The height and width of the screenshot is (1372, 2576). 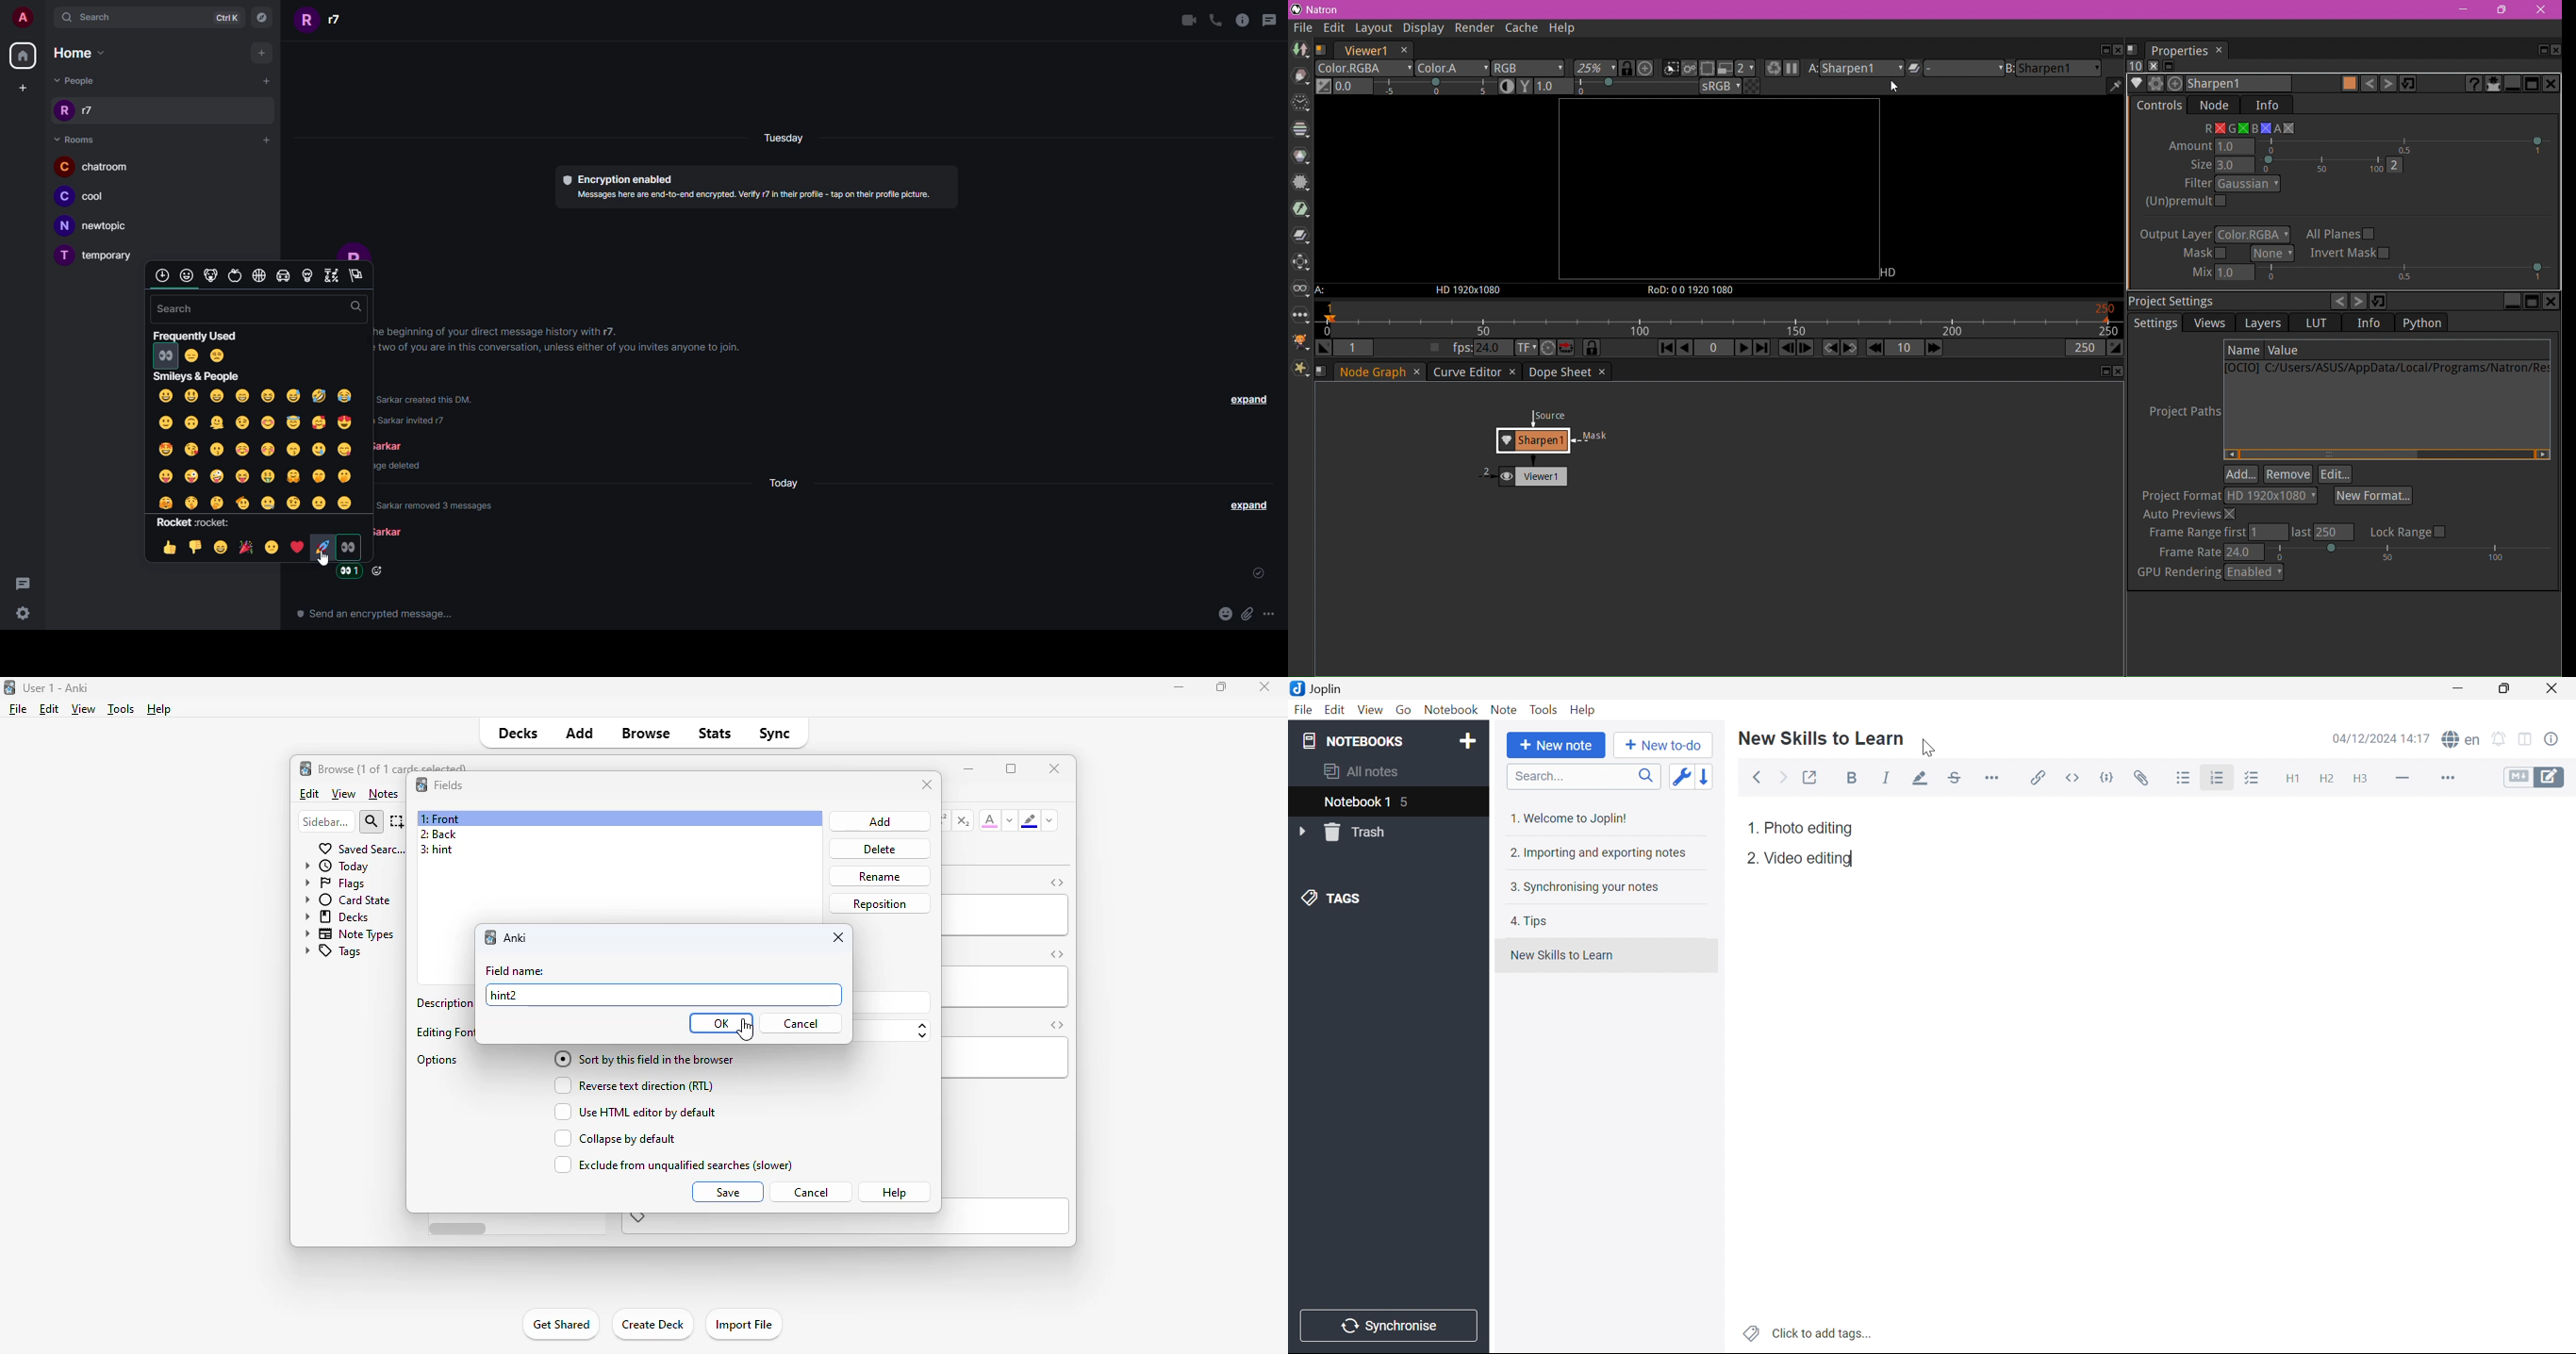 What do you see at coordinates (968, 768) in the screenshot?
I see `minimize` at bounding box center [968, 768].